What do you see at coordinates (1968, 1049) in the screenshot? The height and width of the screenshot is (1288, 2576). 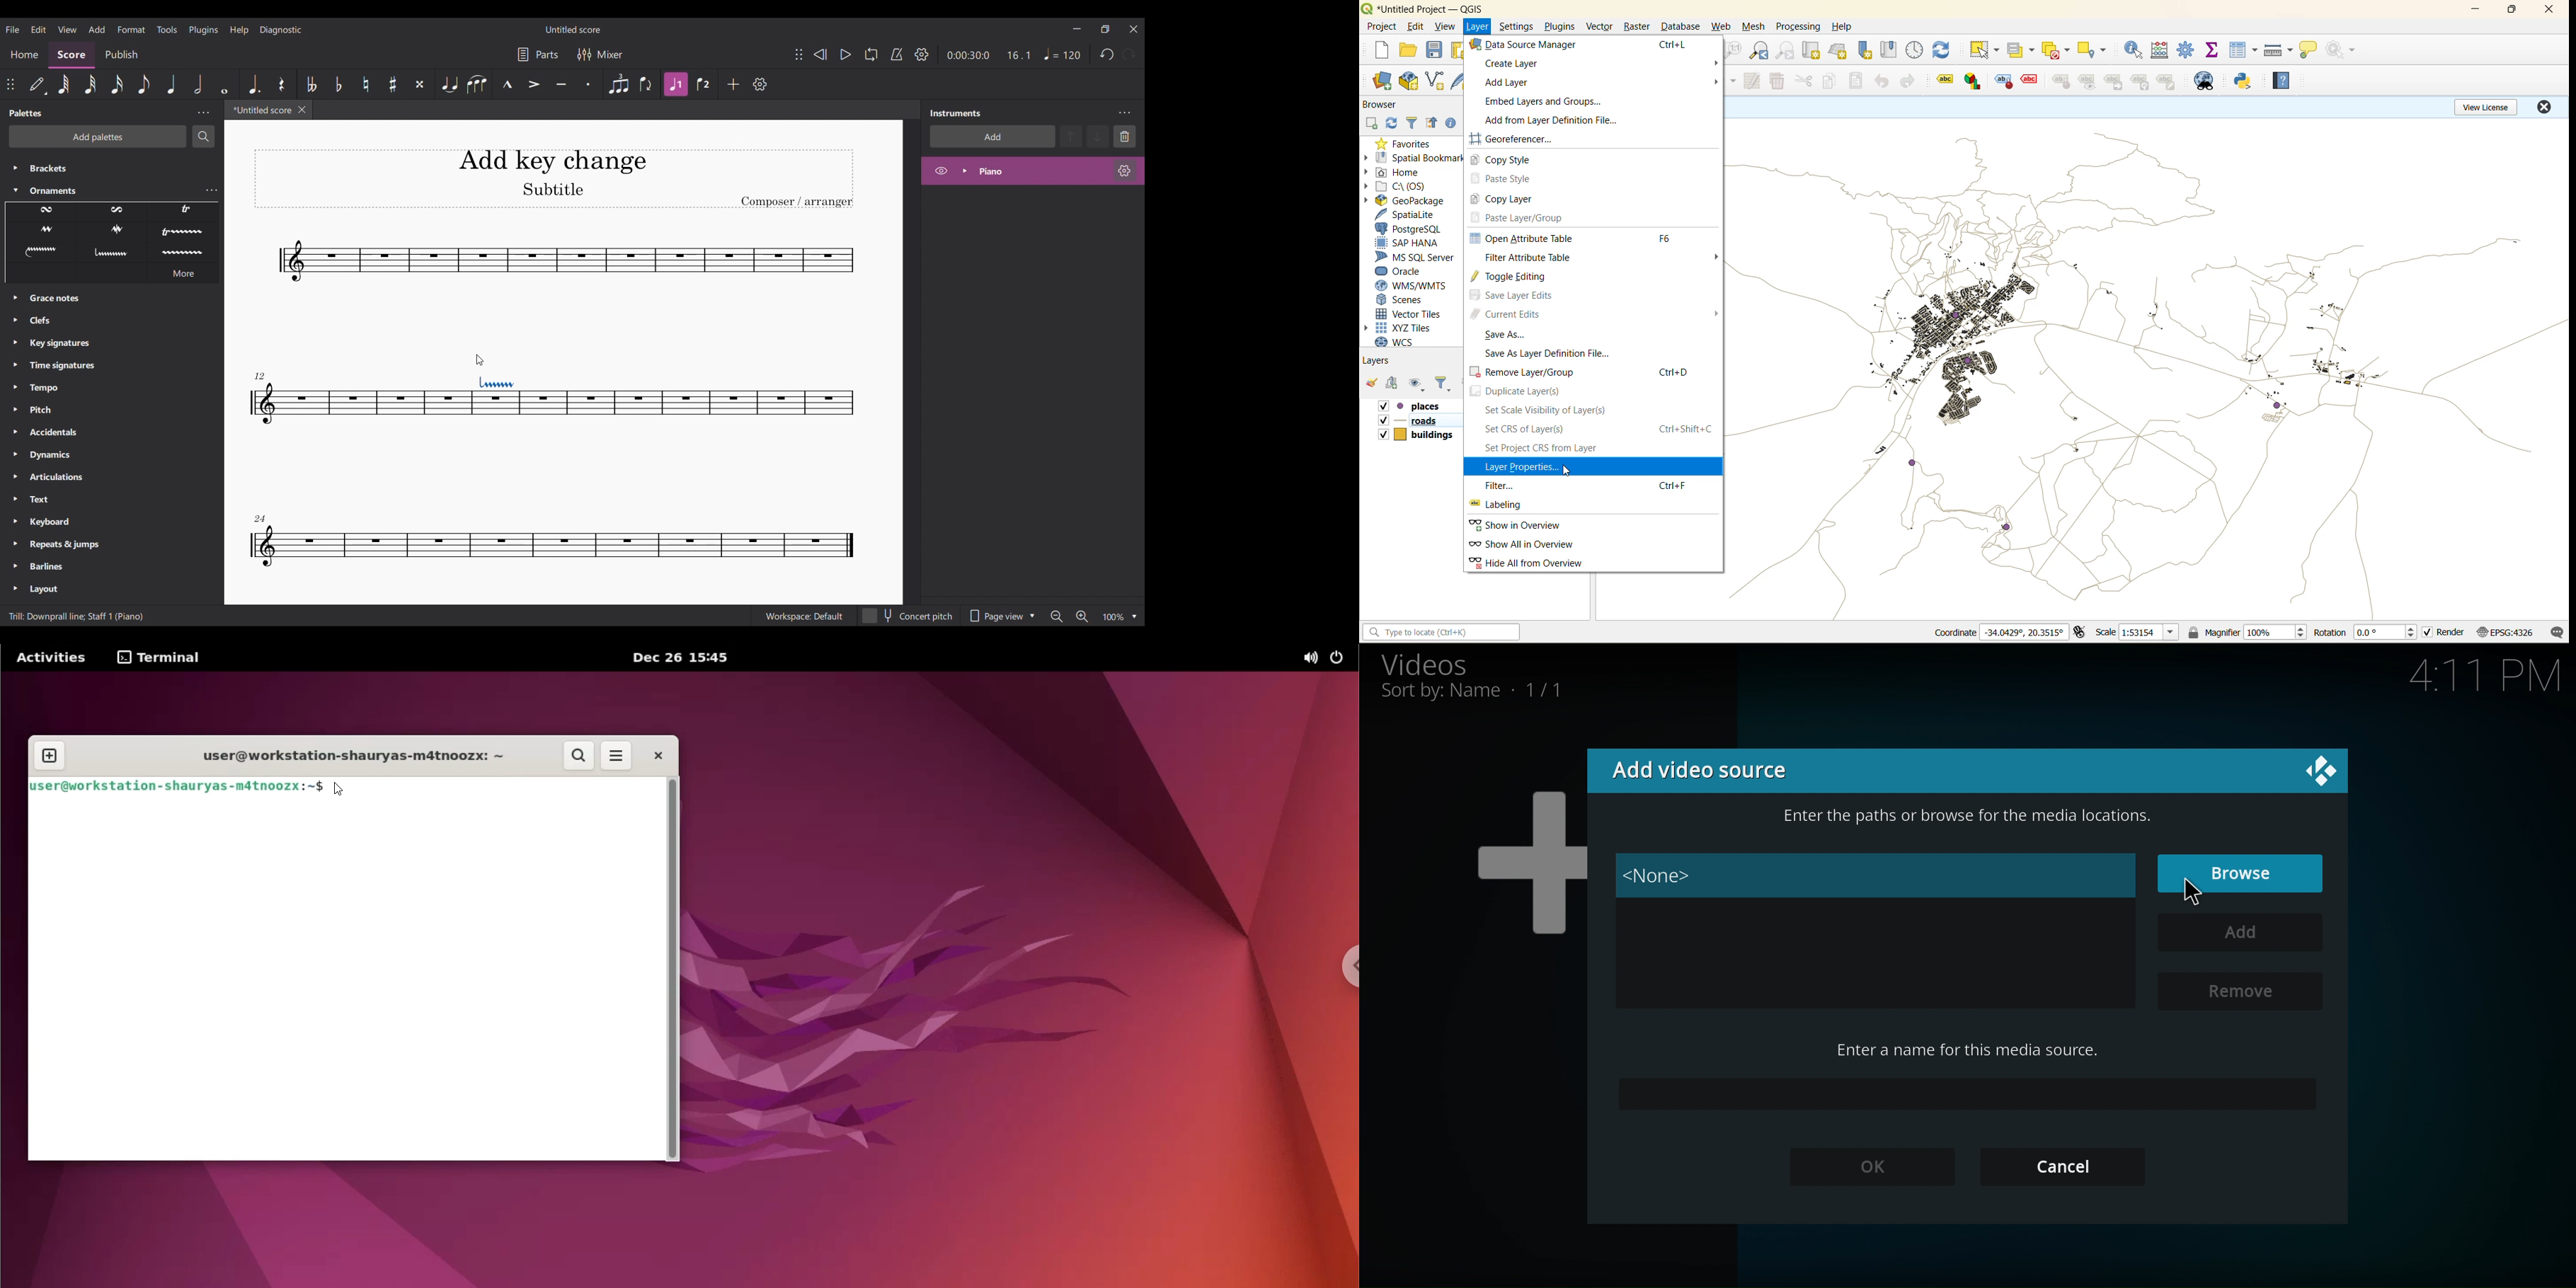 I see `Enter a name for this media source` at bounding box center [1968, 1049].